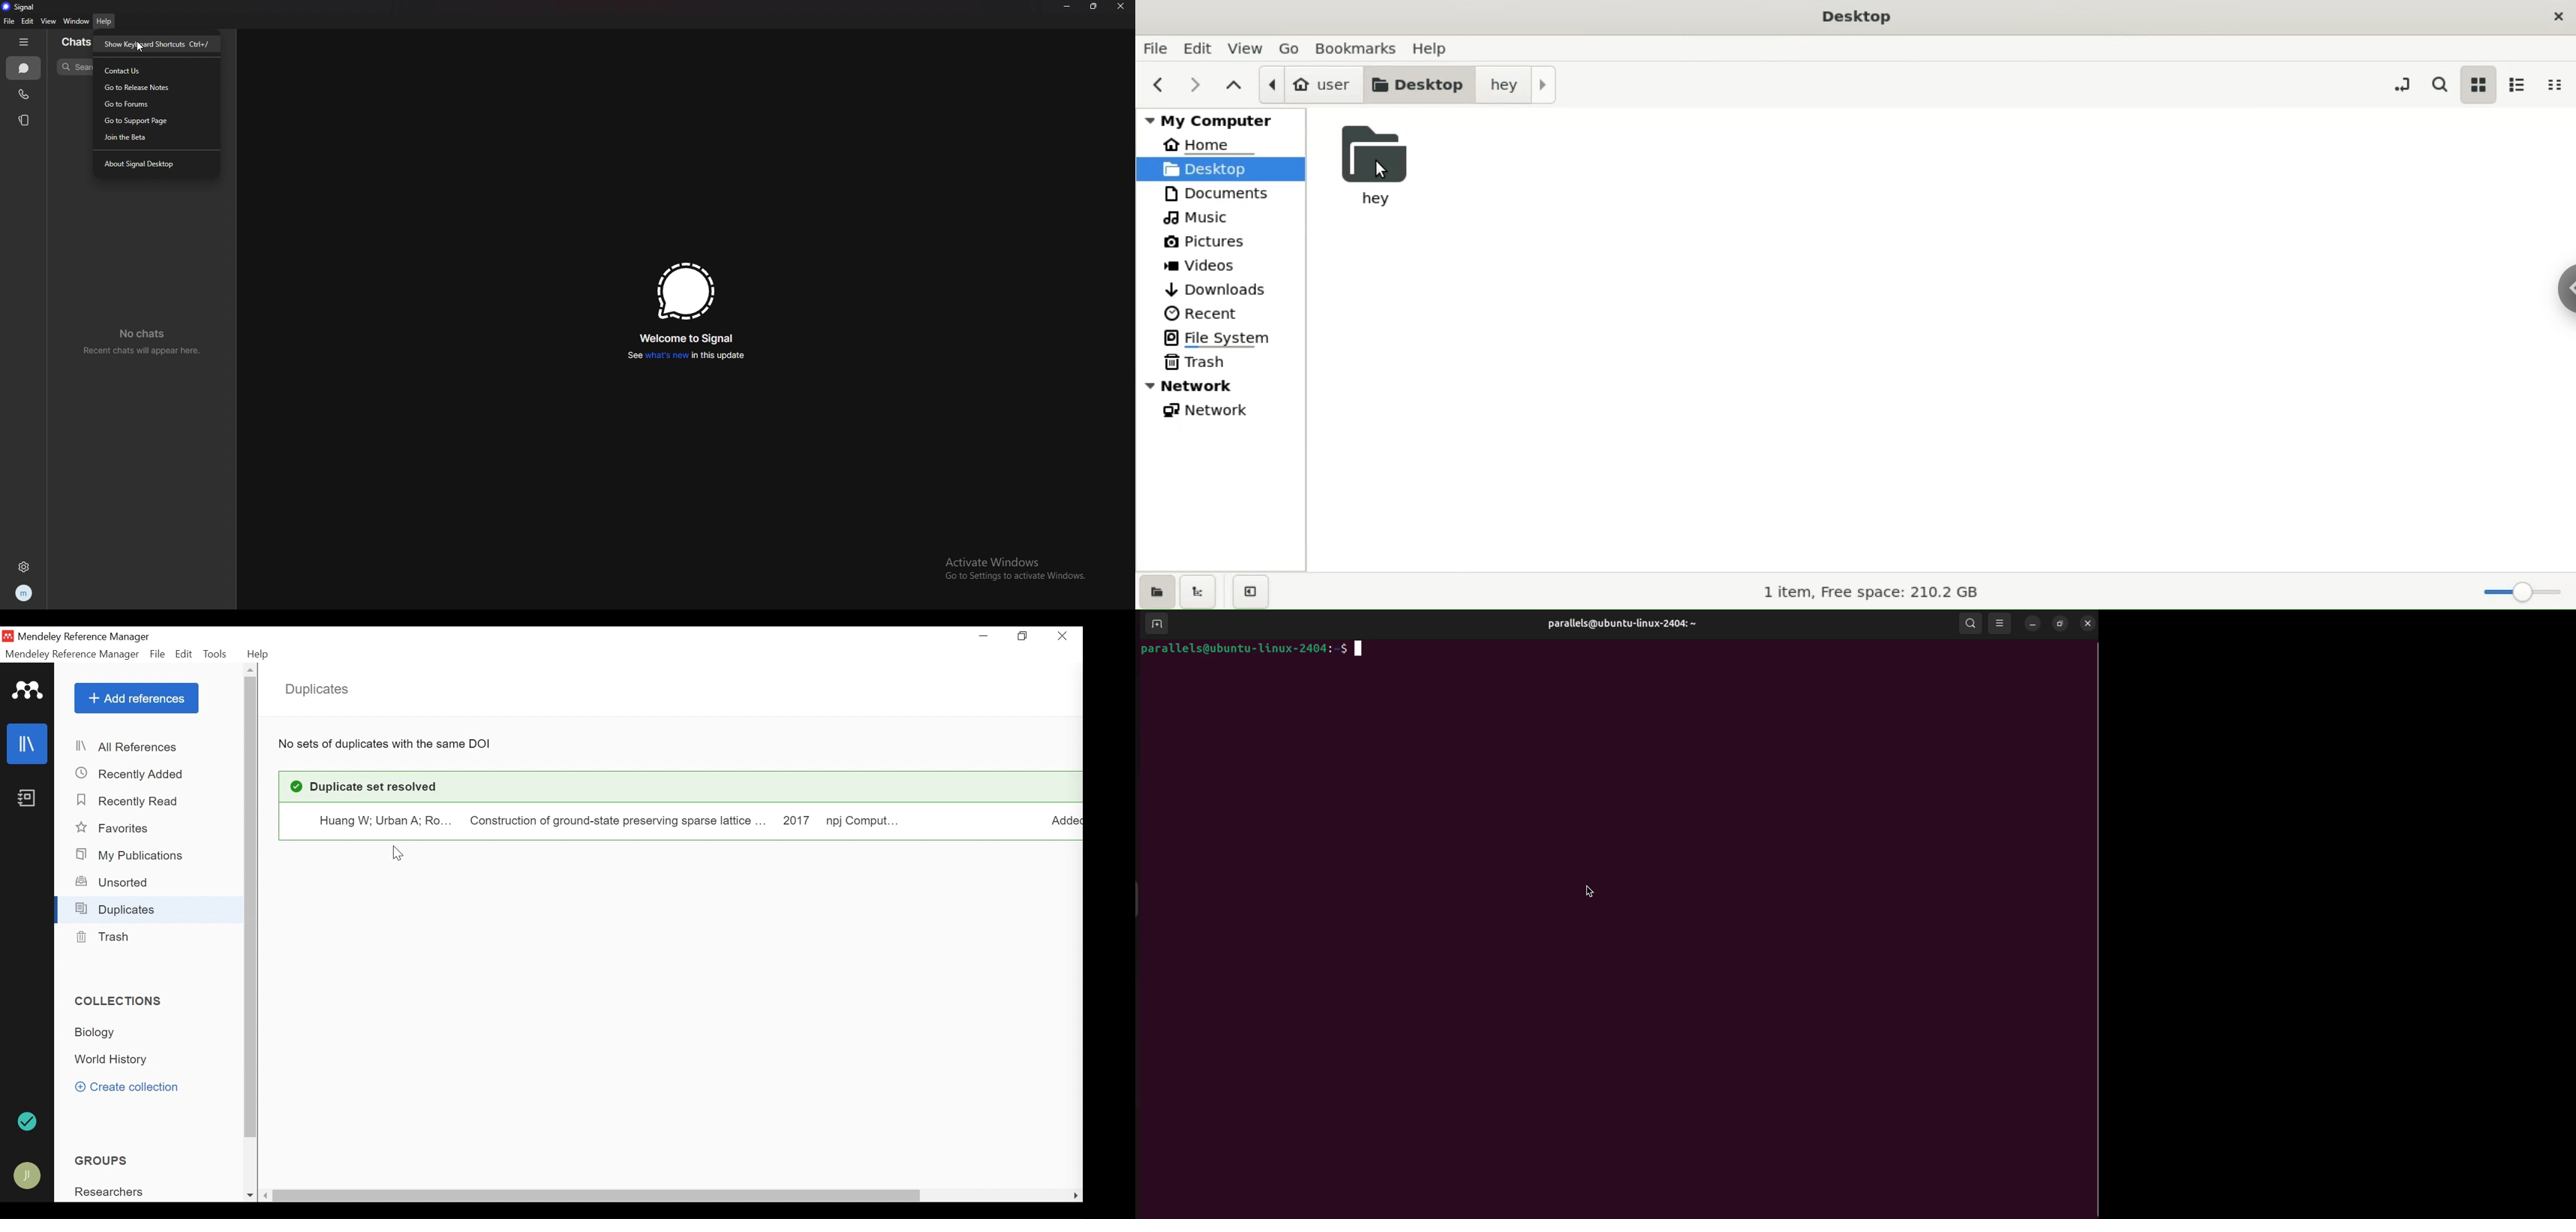 The width and height of the screenshot is (2576, 1232). Describe the element at coordinates (265, 1197) in the screenshot. I see `Scroll Left` at that location.